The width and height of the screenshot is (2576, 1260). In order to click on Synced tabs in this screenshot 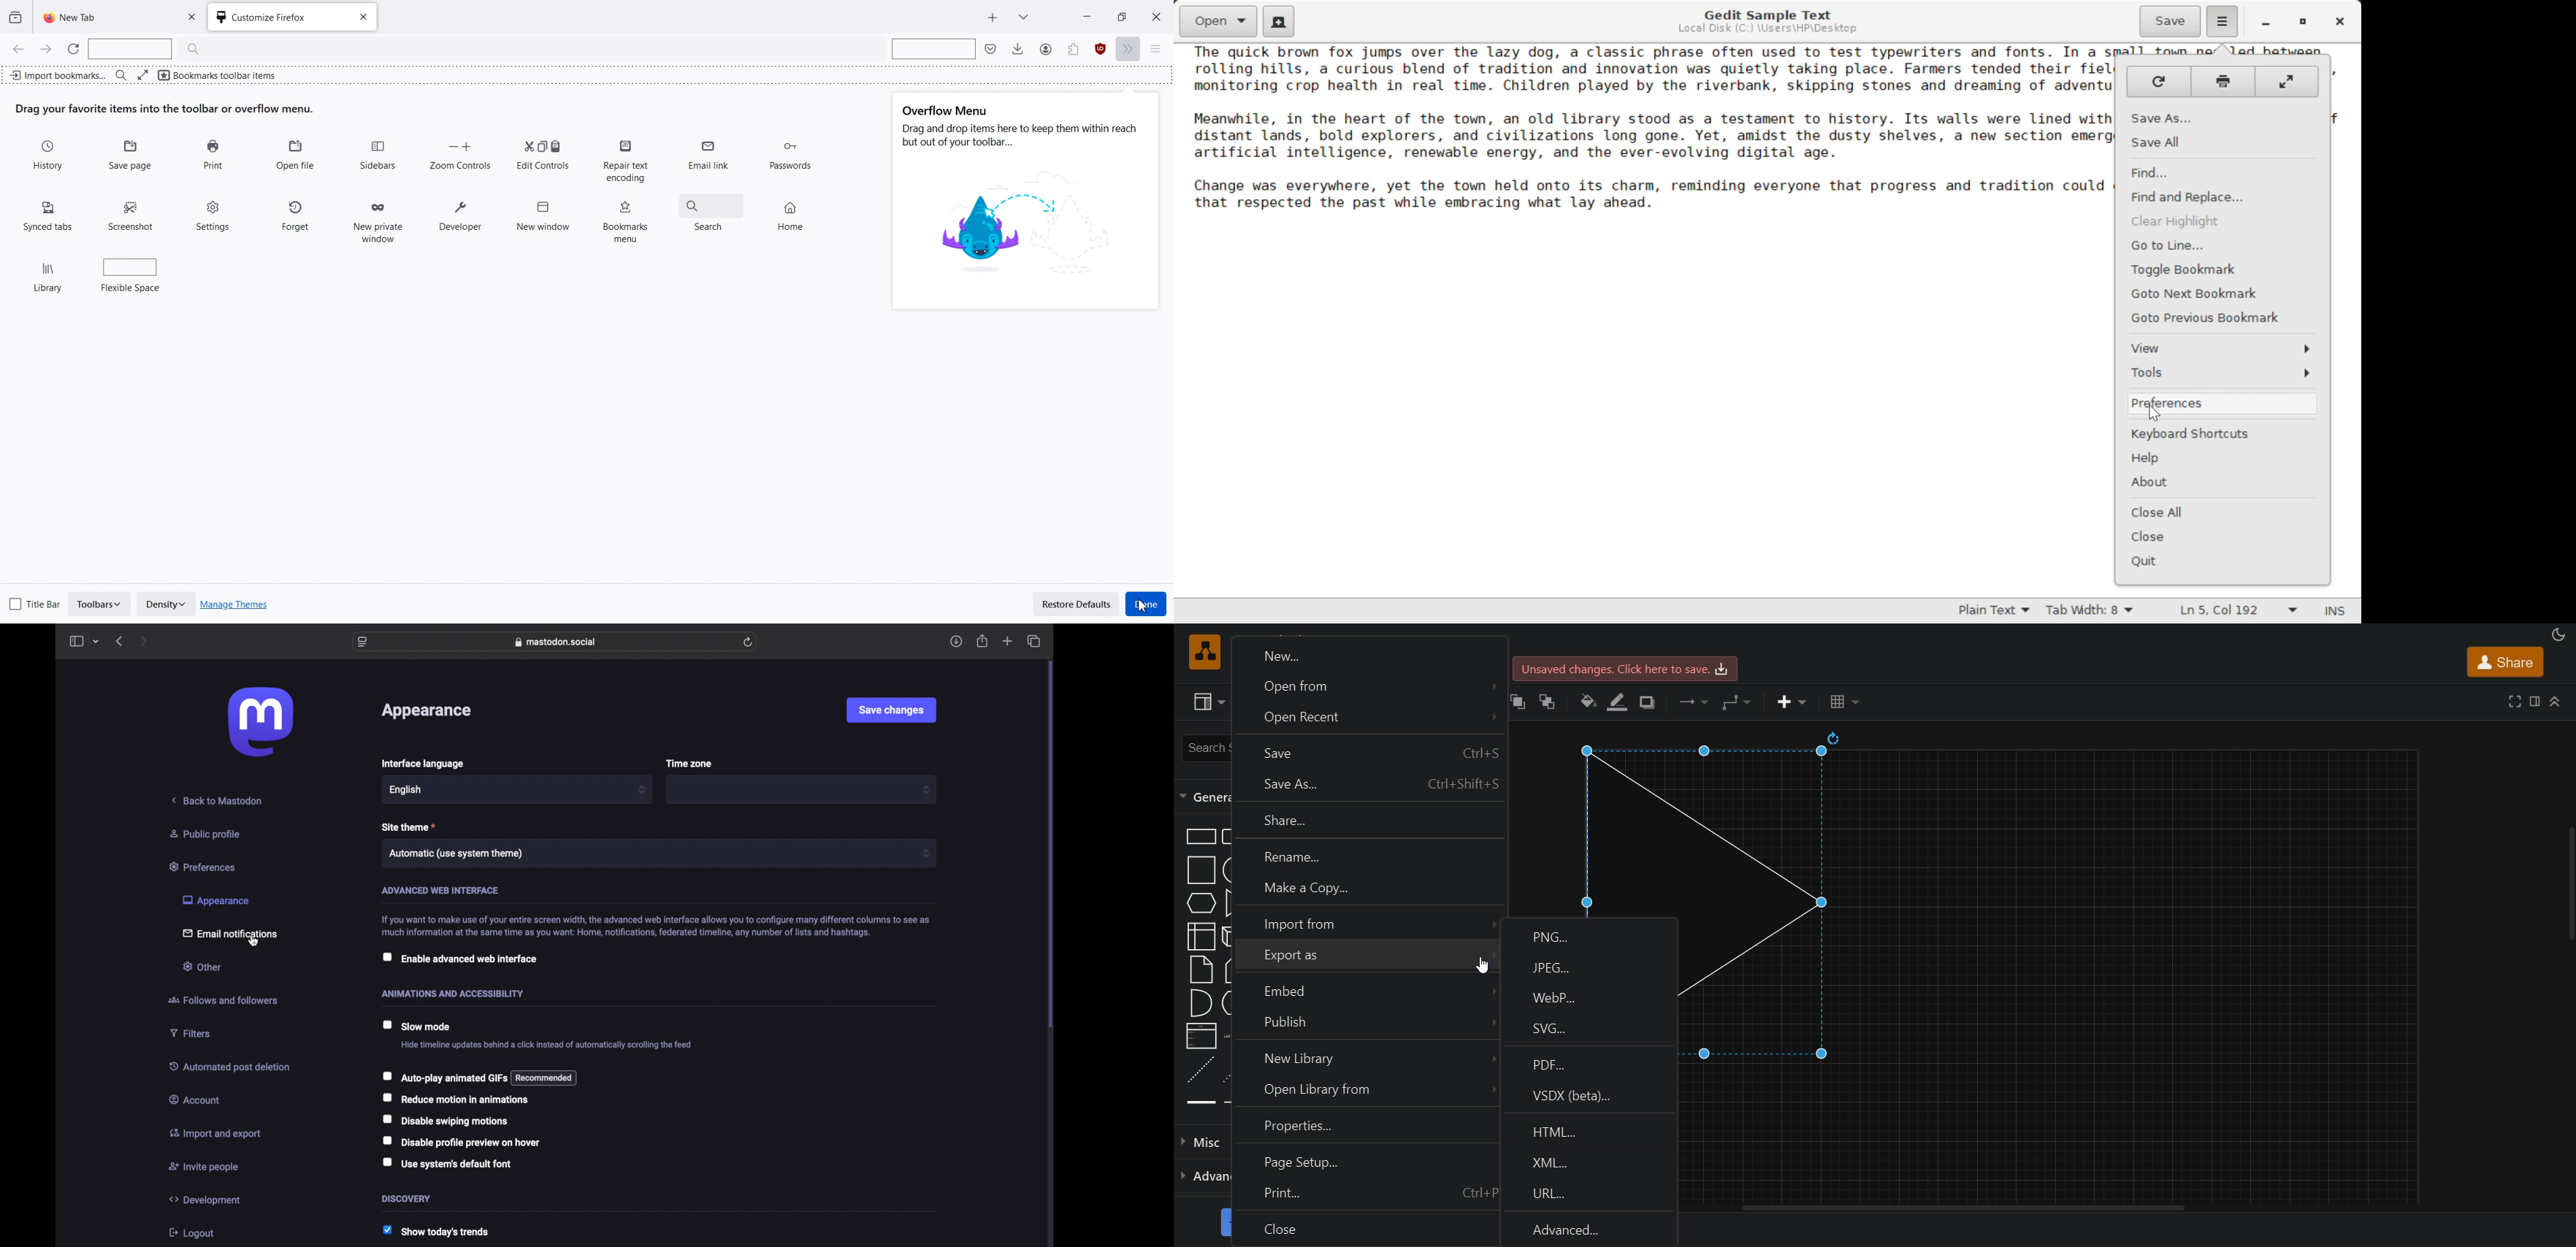, I will do `click(48, 214)`.